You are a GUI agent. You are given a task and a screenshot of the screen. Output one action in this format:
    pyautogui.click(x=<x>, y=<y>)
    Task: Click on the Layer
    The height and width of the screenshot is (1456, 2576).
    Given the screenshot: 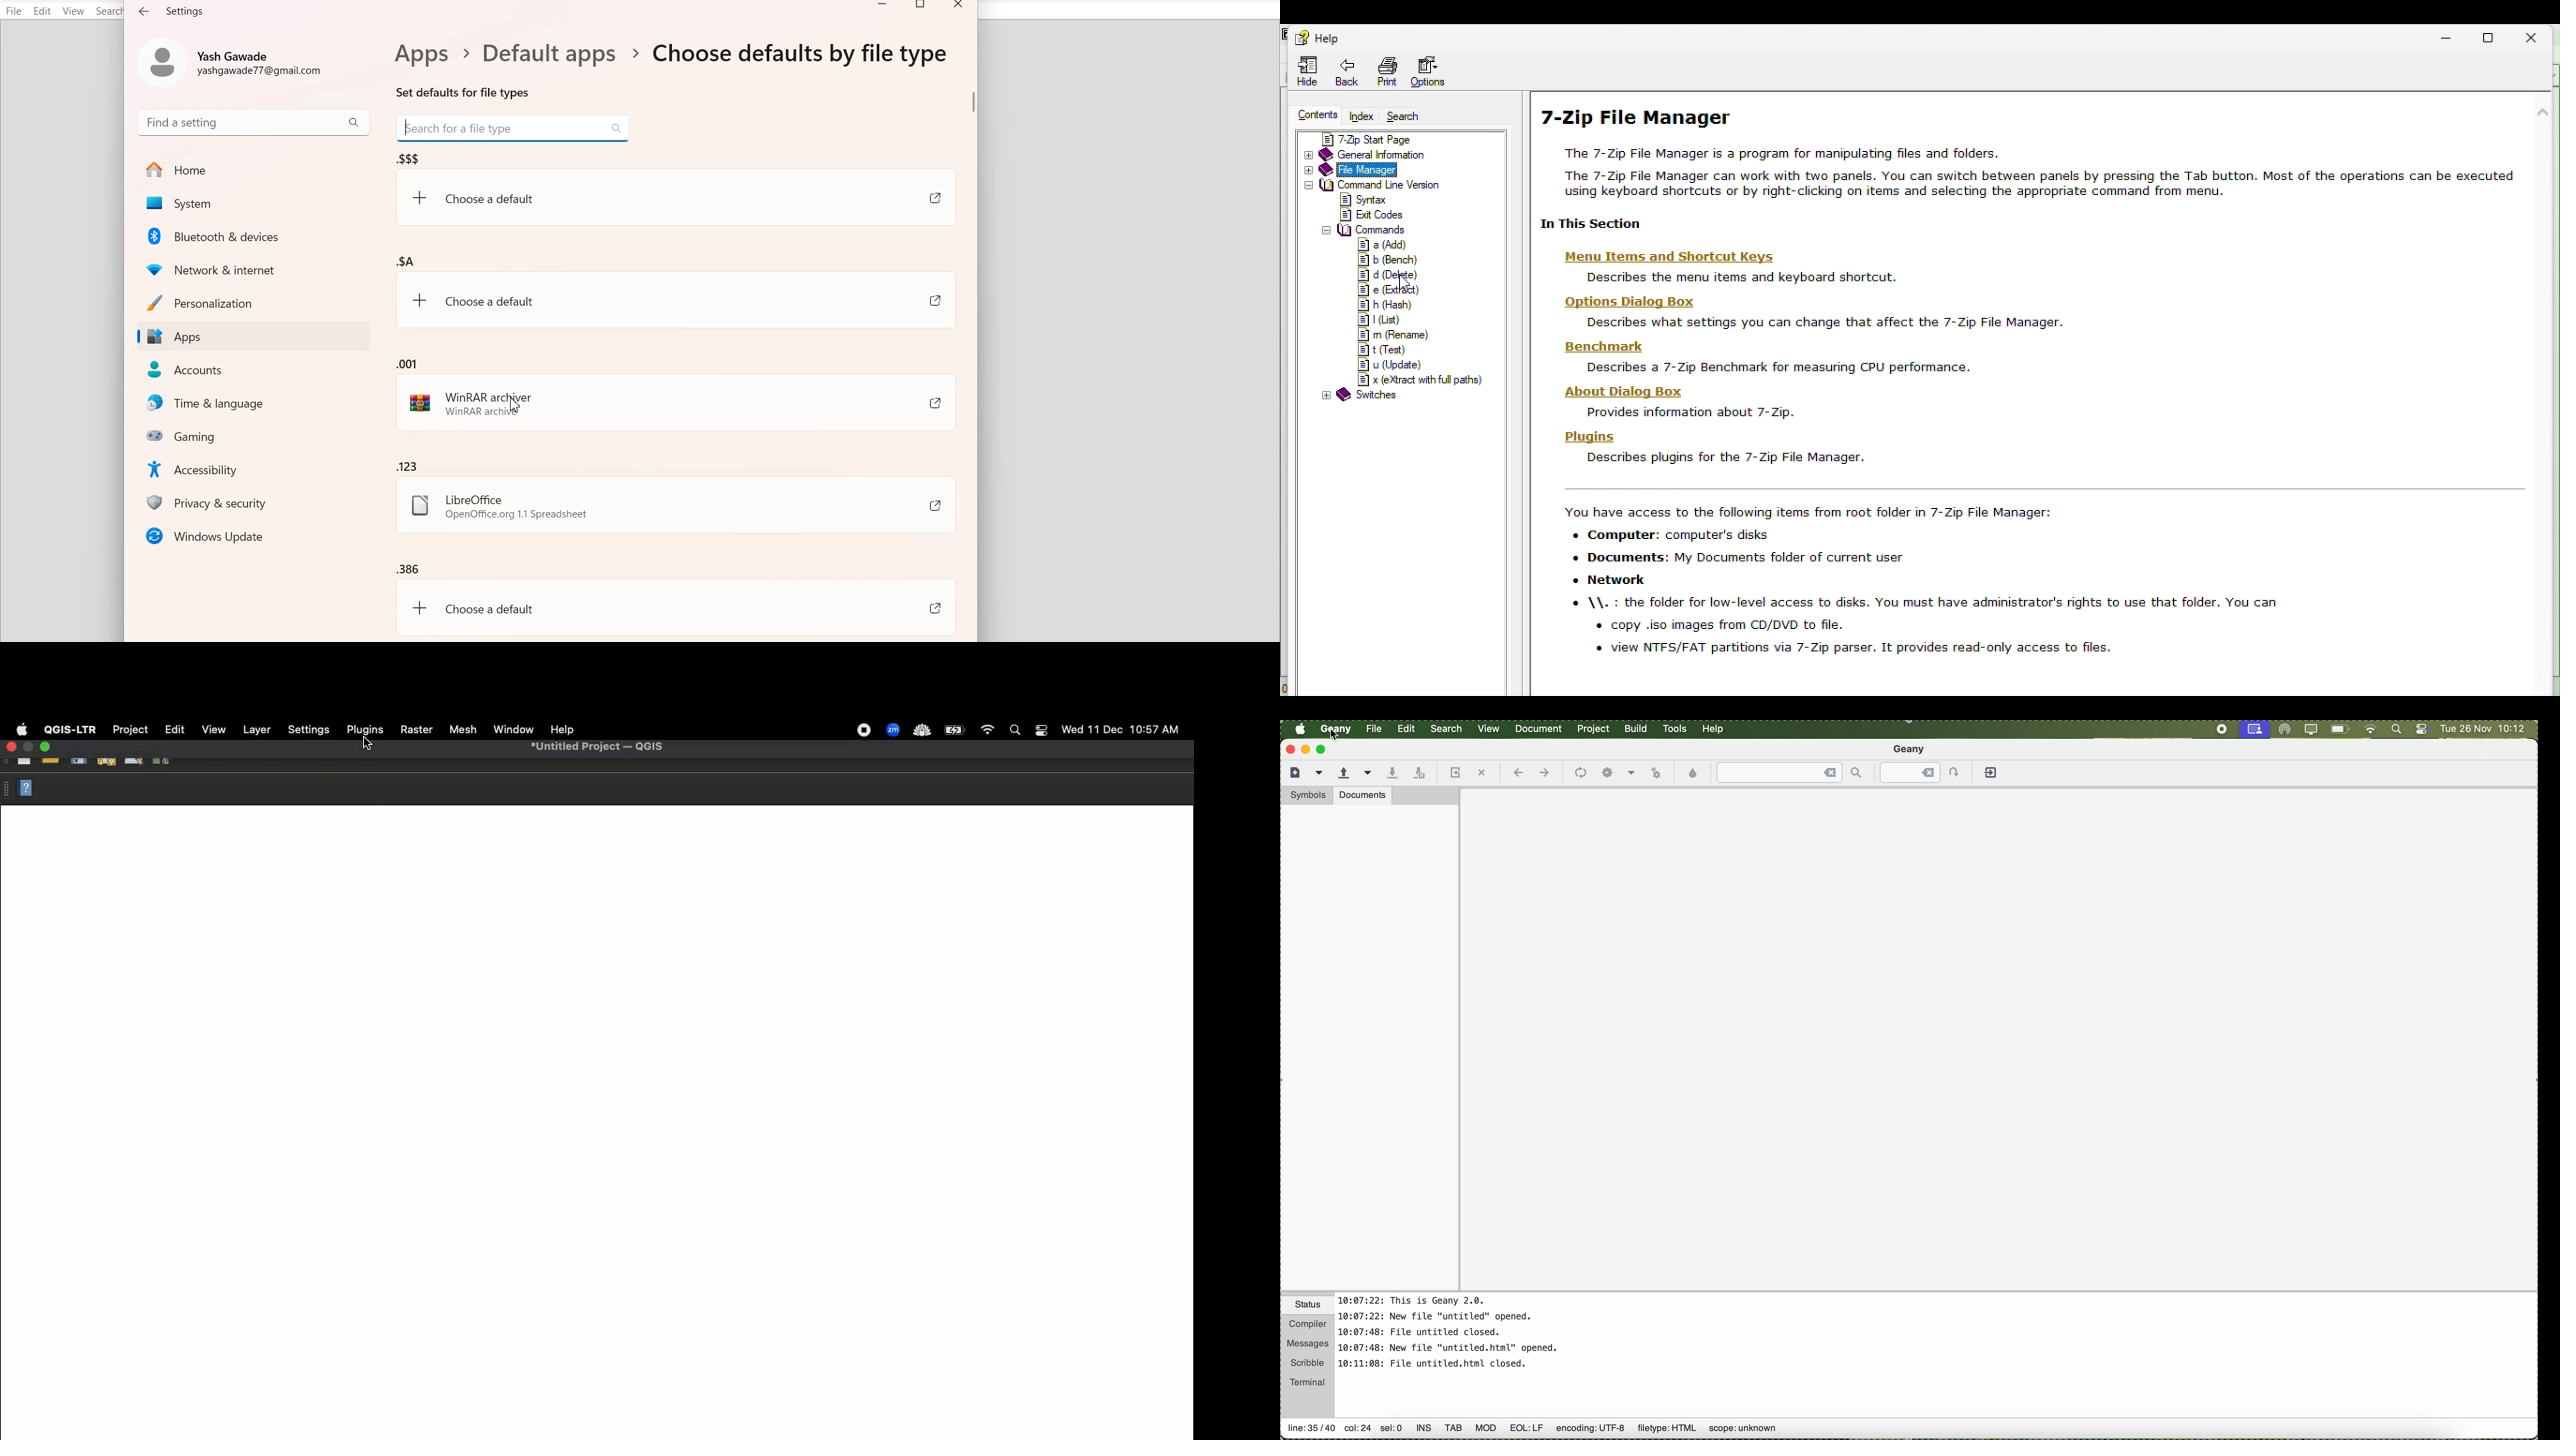 What is the action you would take?
    pyautogui.click(x=256, y=730)
    